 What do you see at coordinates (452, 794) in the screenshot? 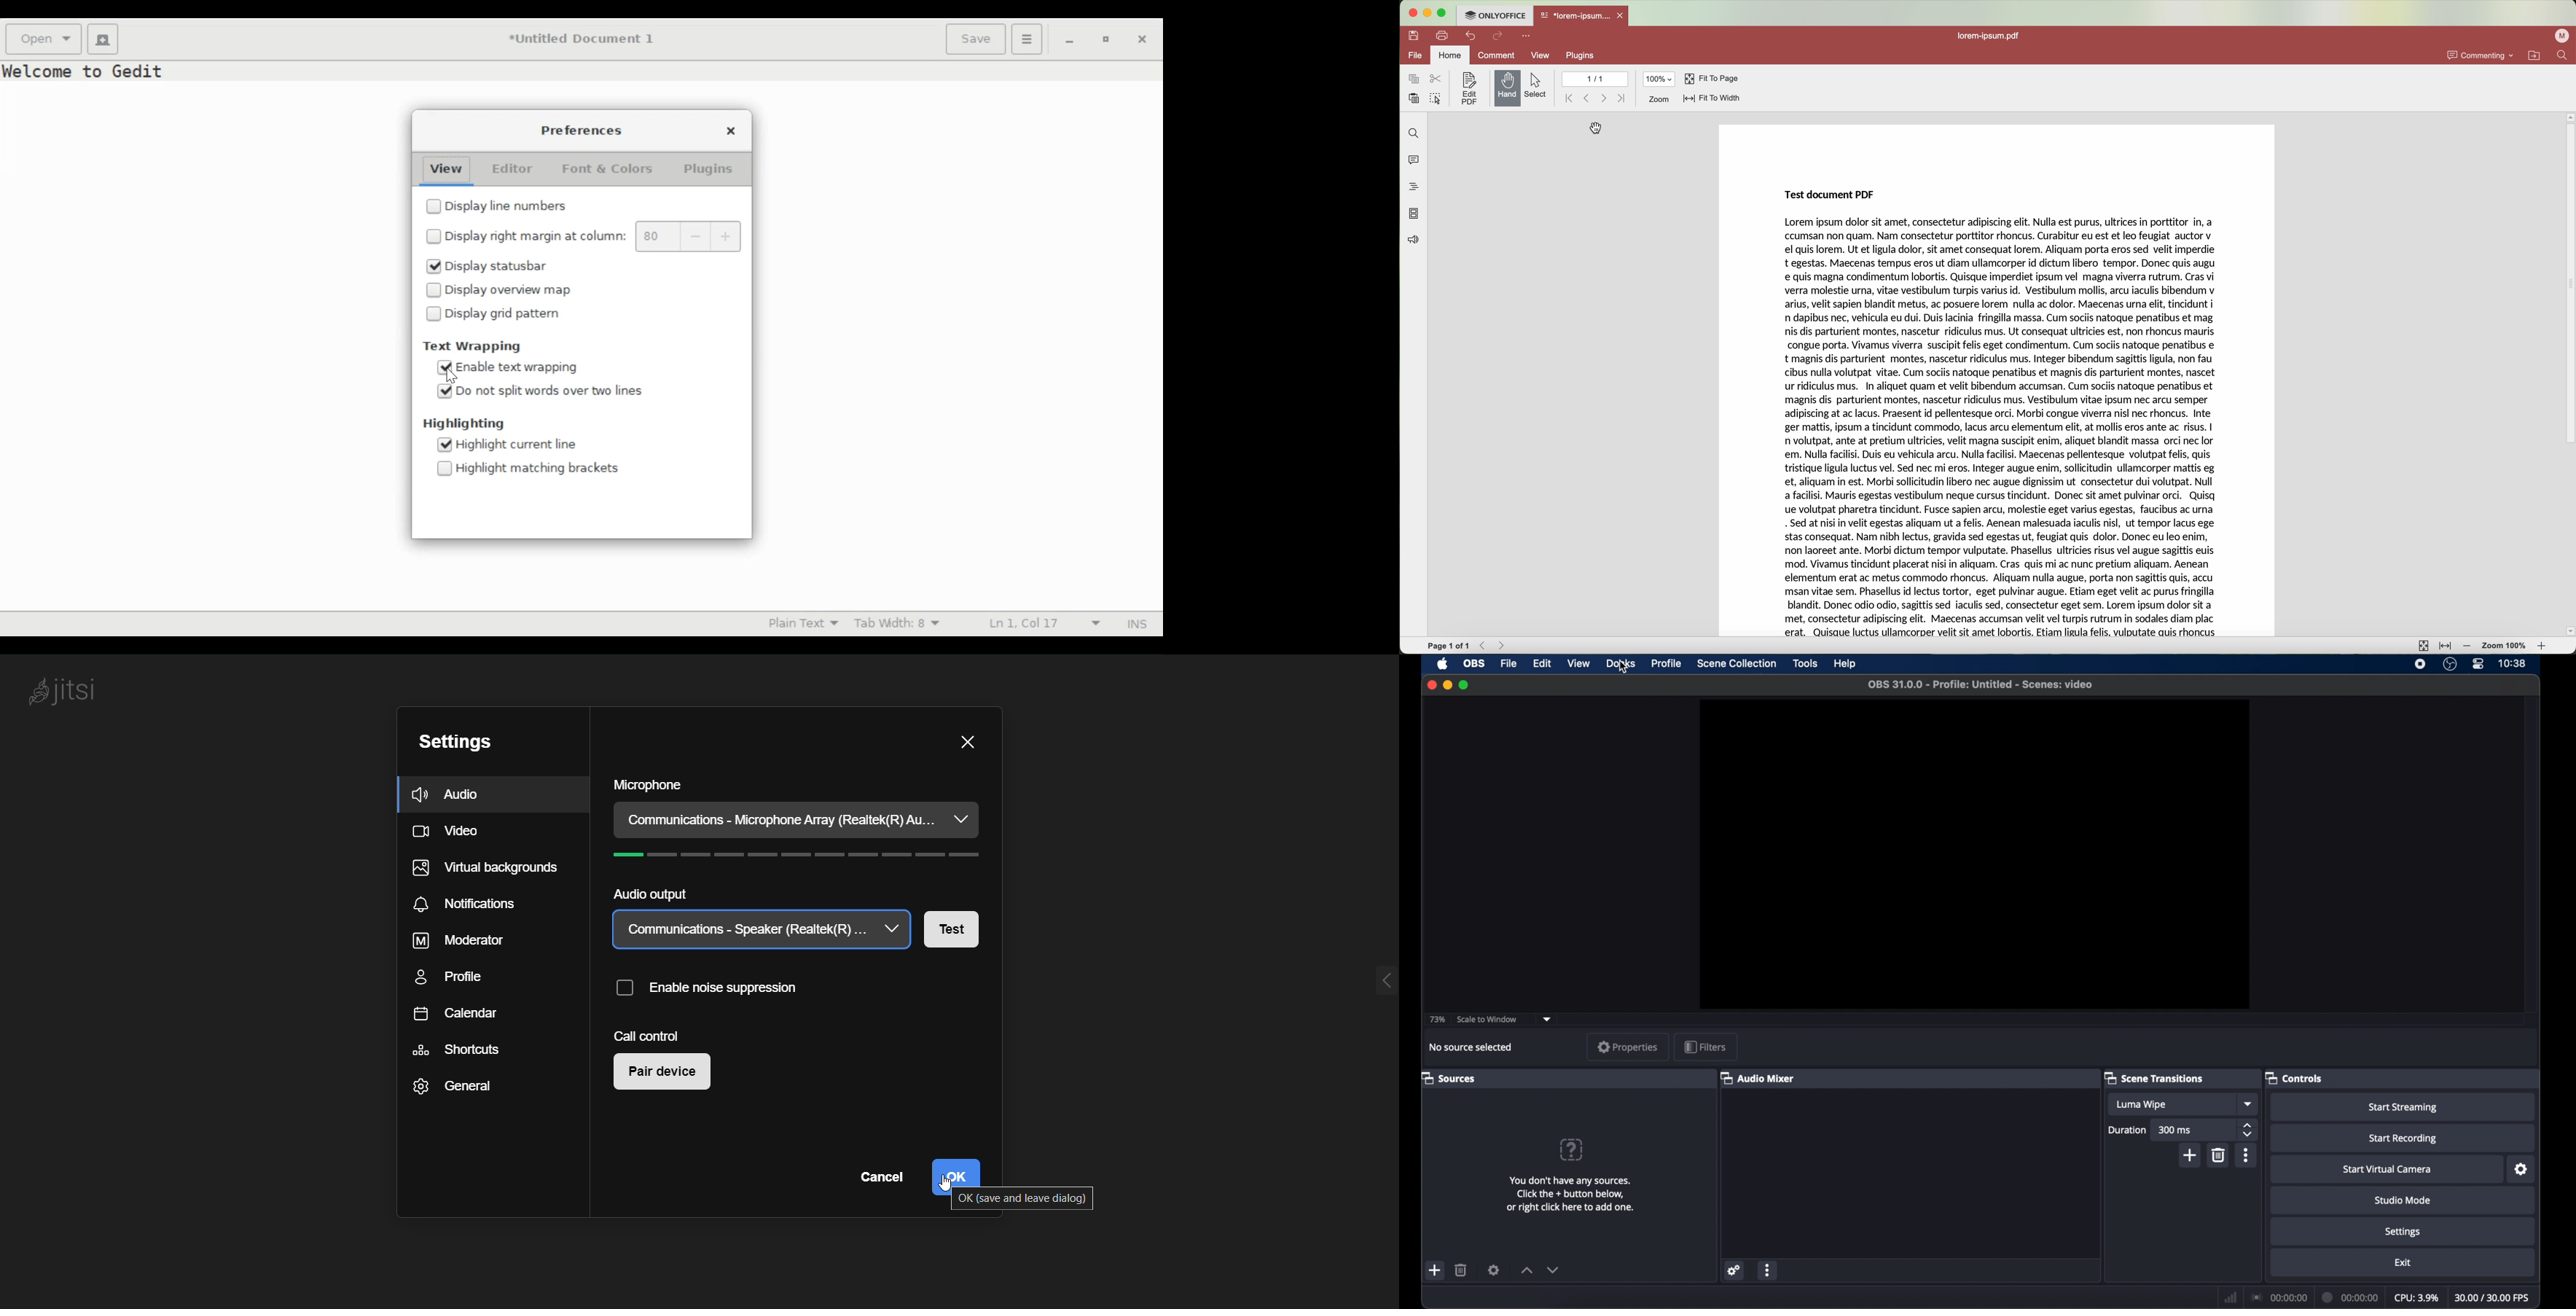
I see `audio` at bounding box center [452, 794].